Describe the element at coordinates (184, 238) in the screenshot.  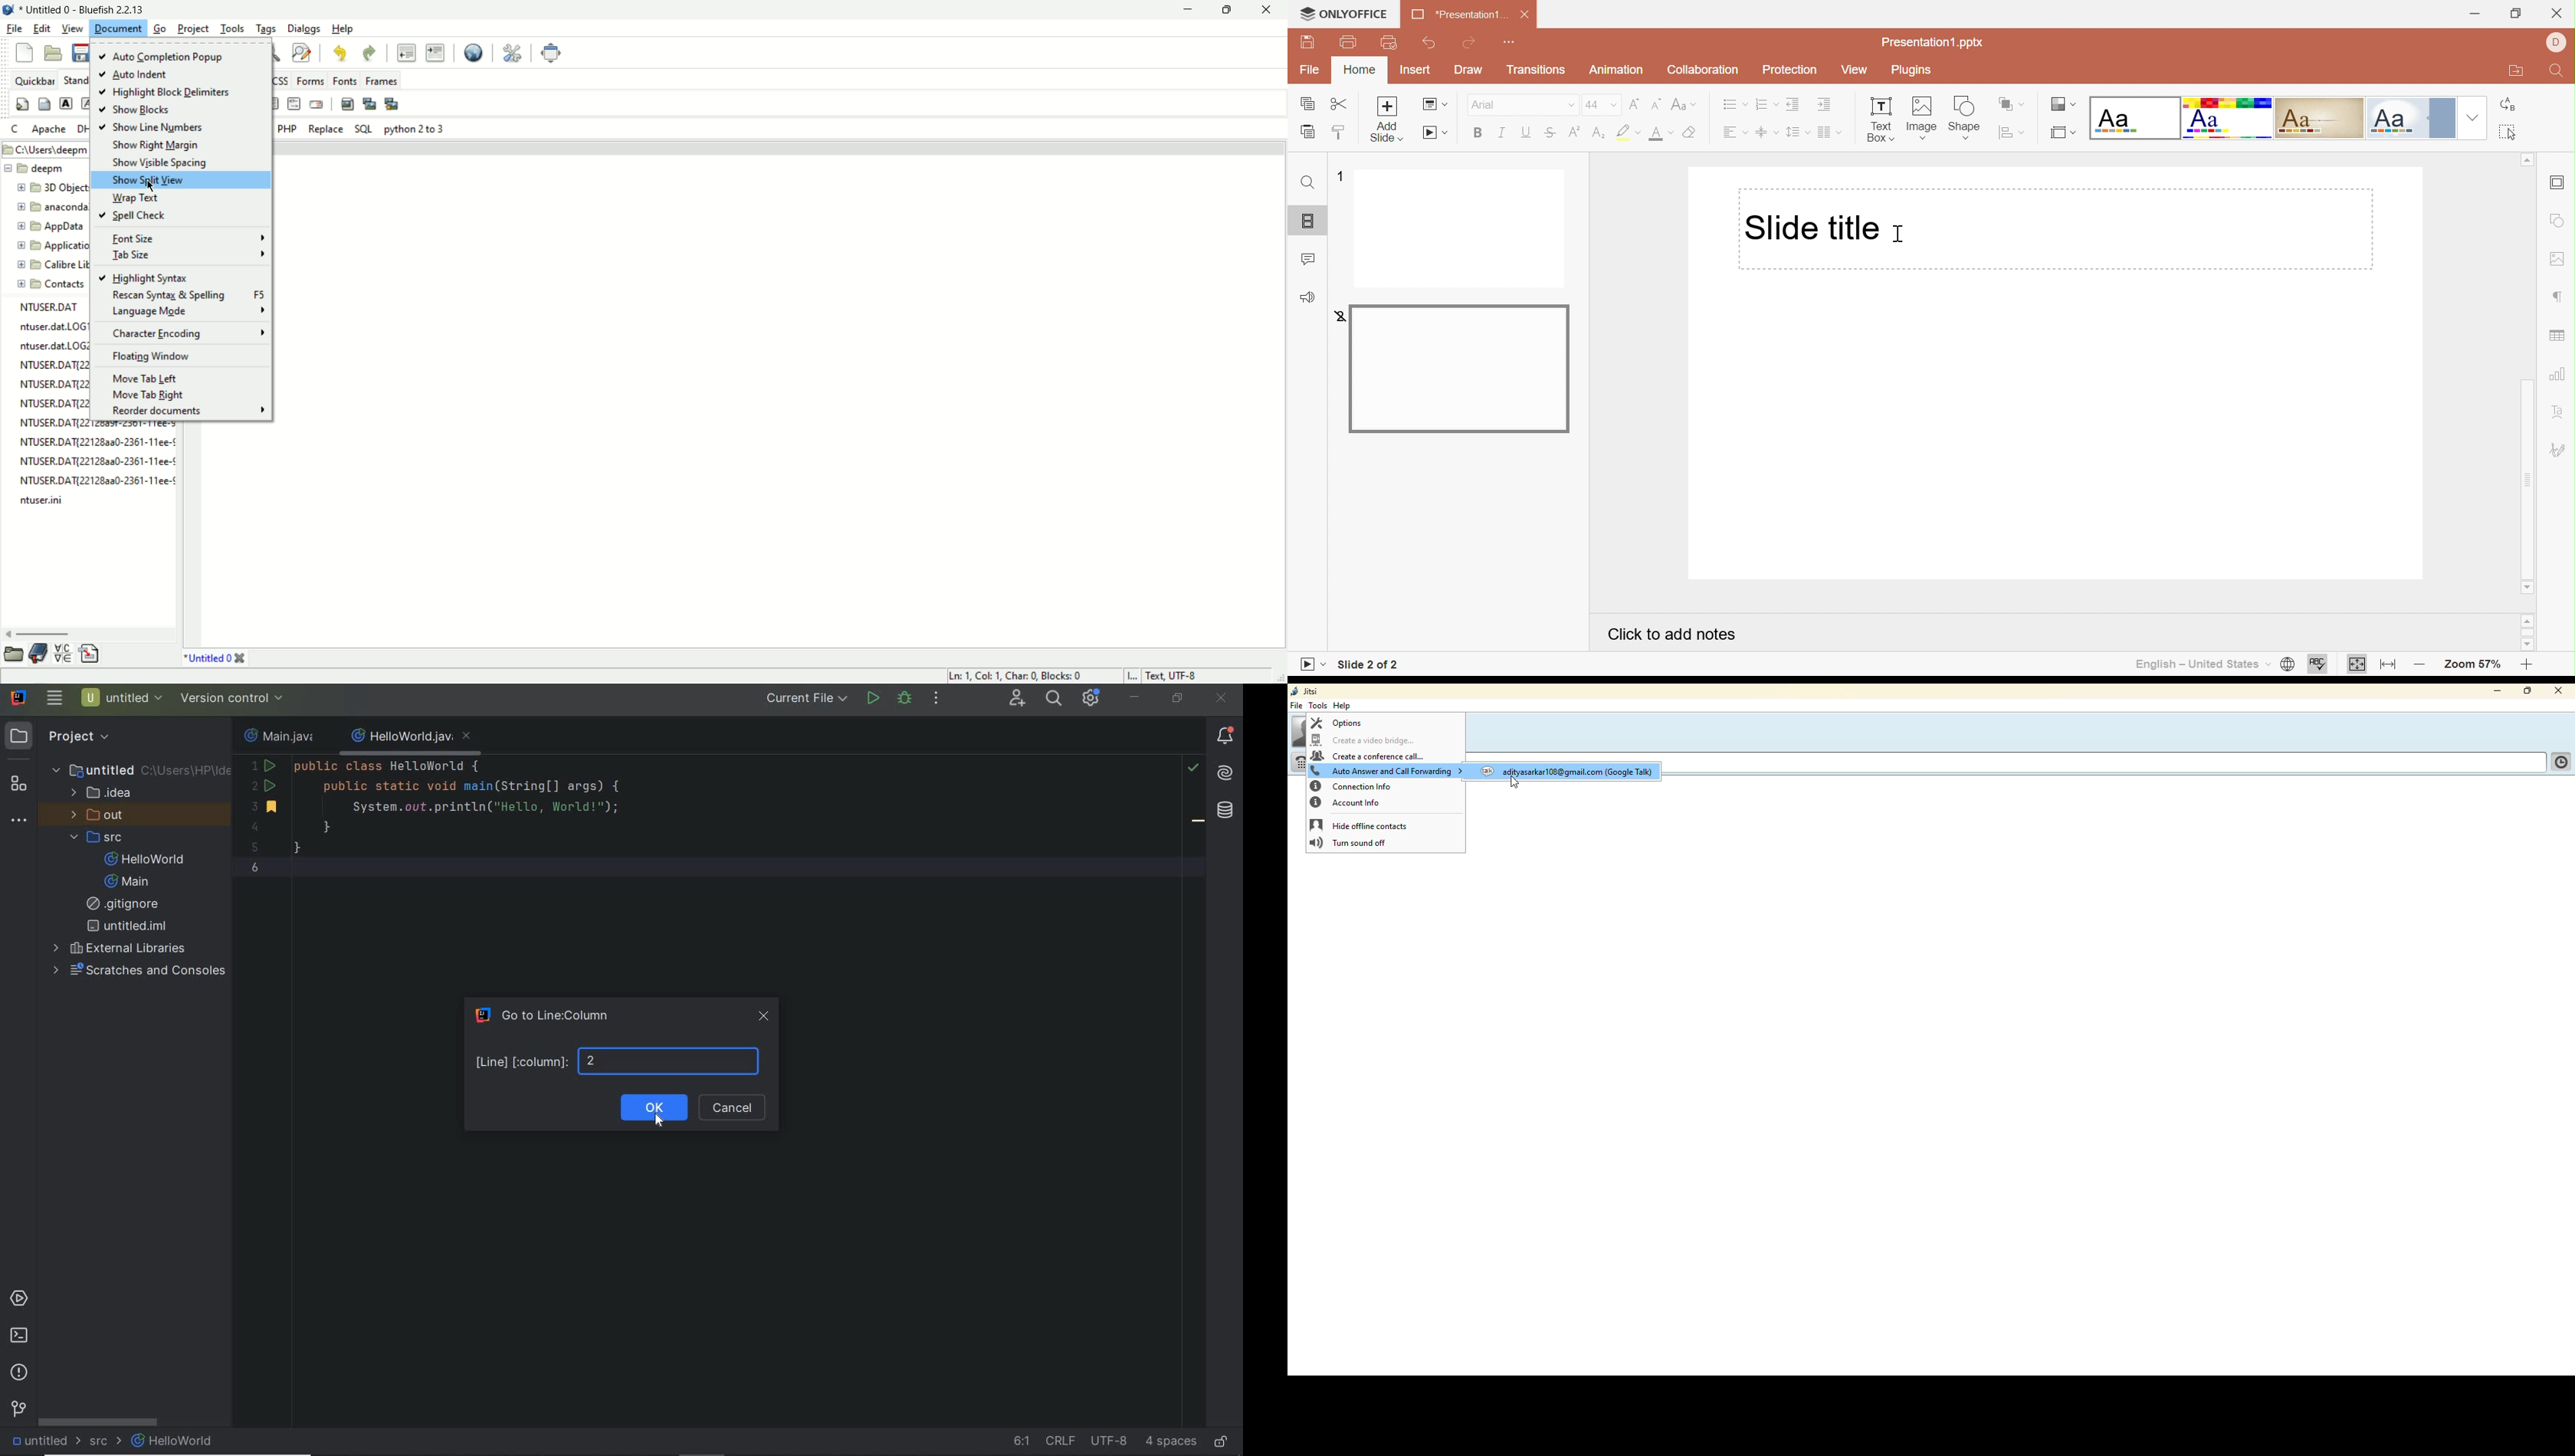
I see `font size` at that location.